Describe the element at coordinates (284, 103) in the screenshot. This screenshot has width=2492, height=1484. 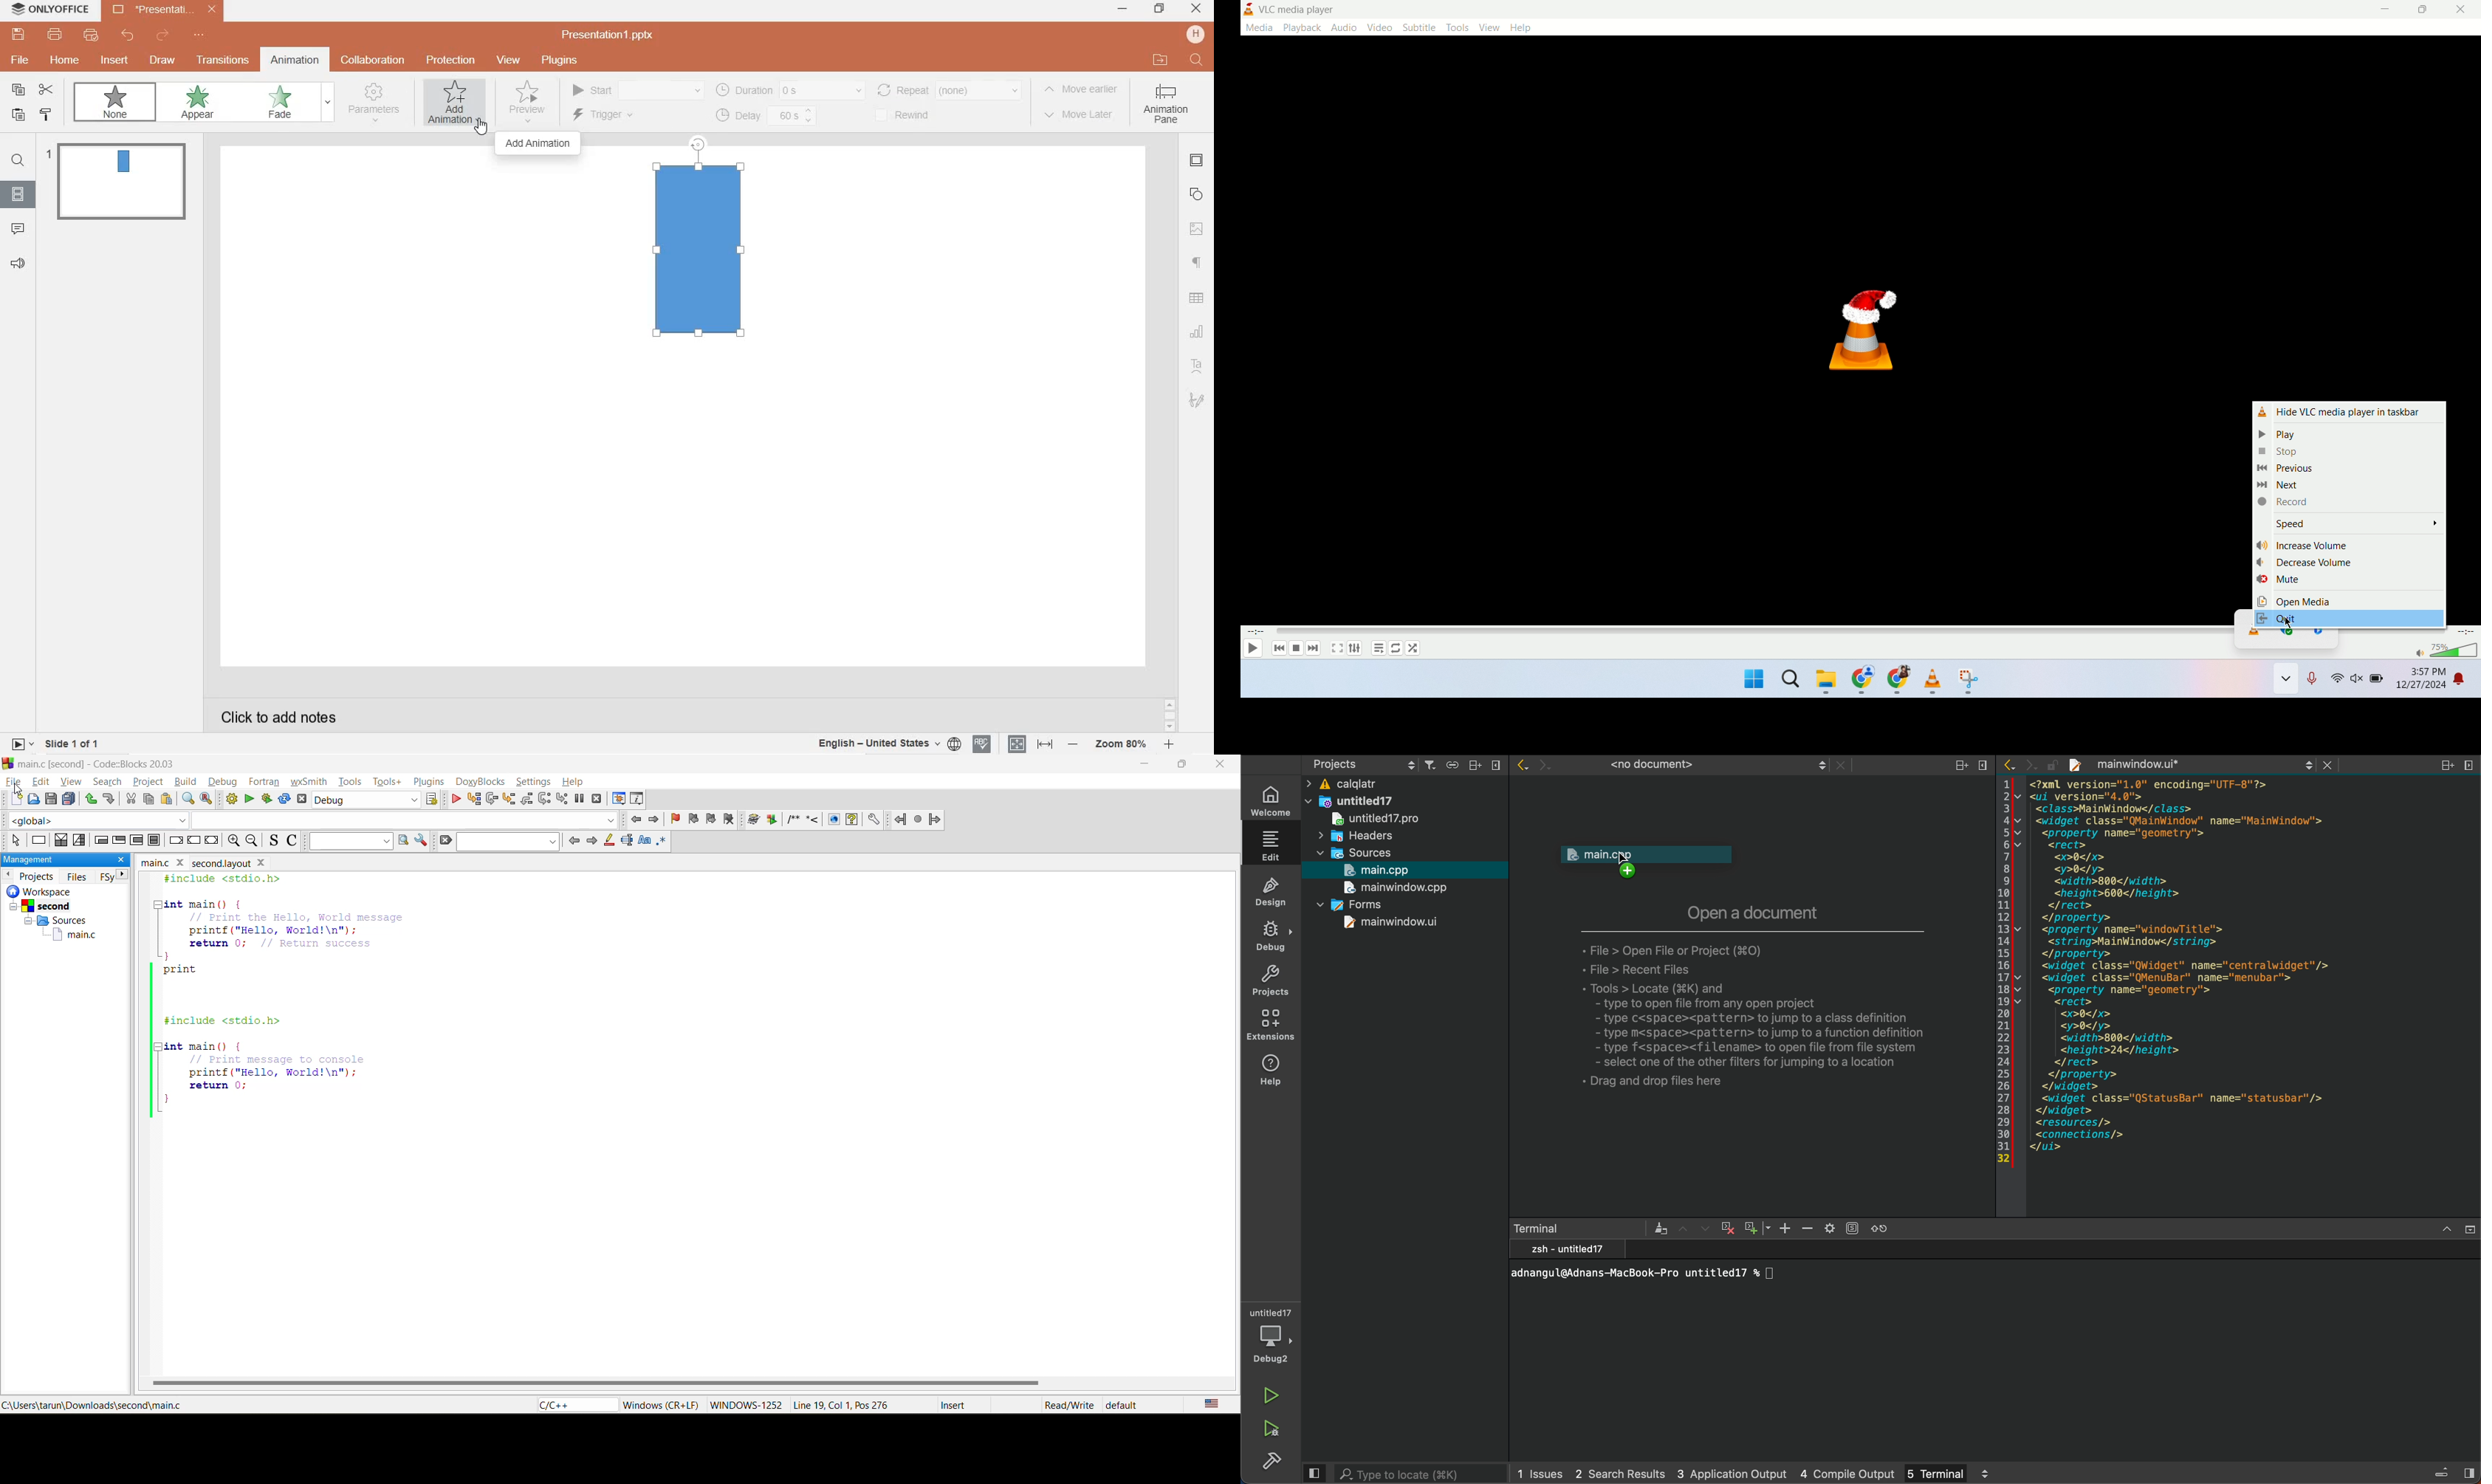
I see `fade` at that location.